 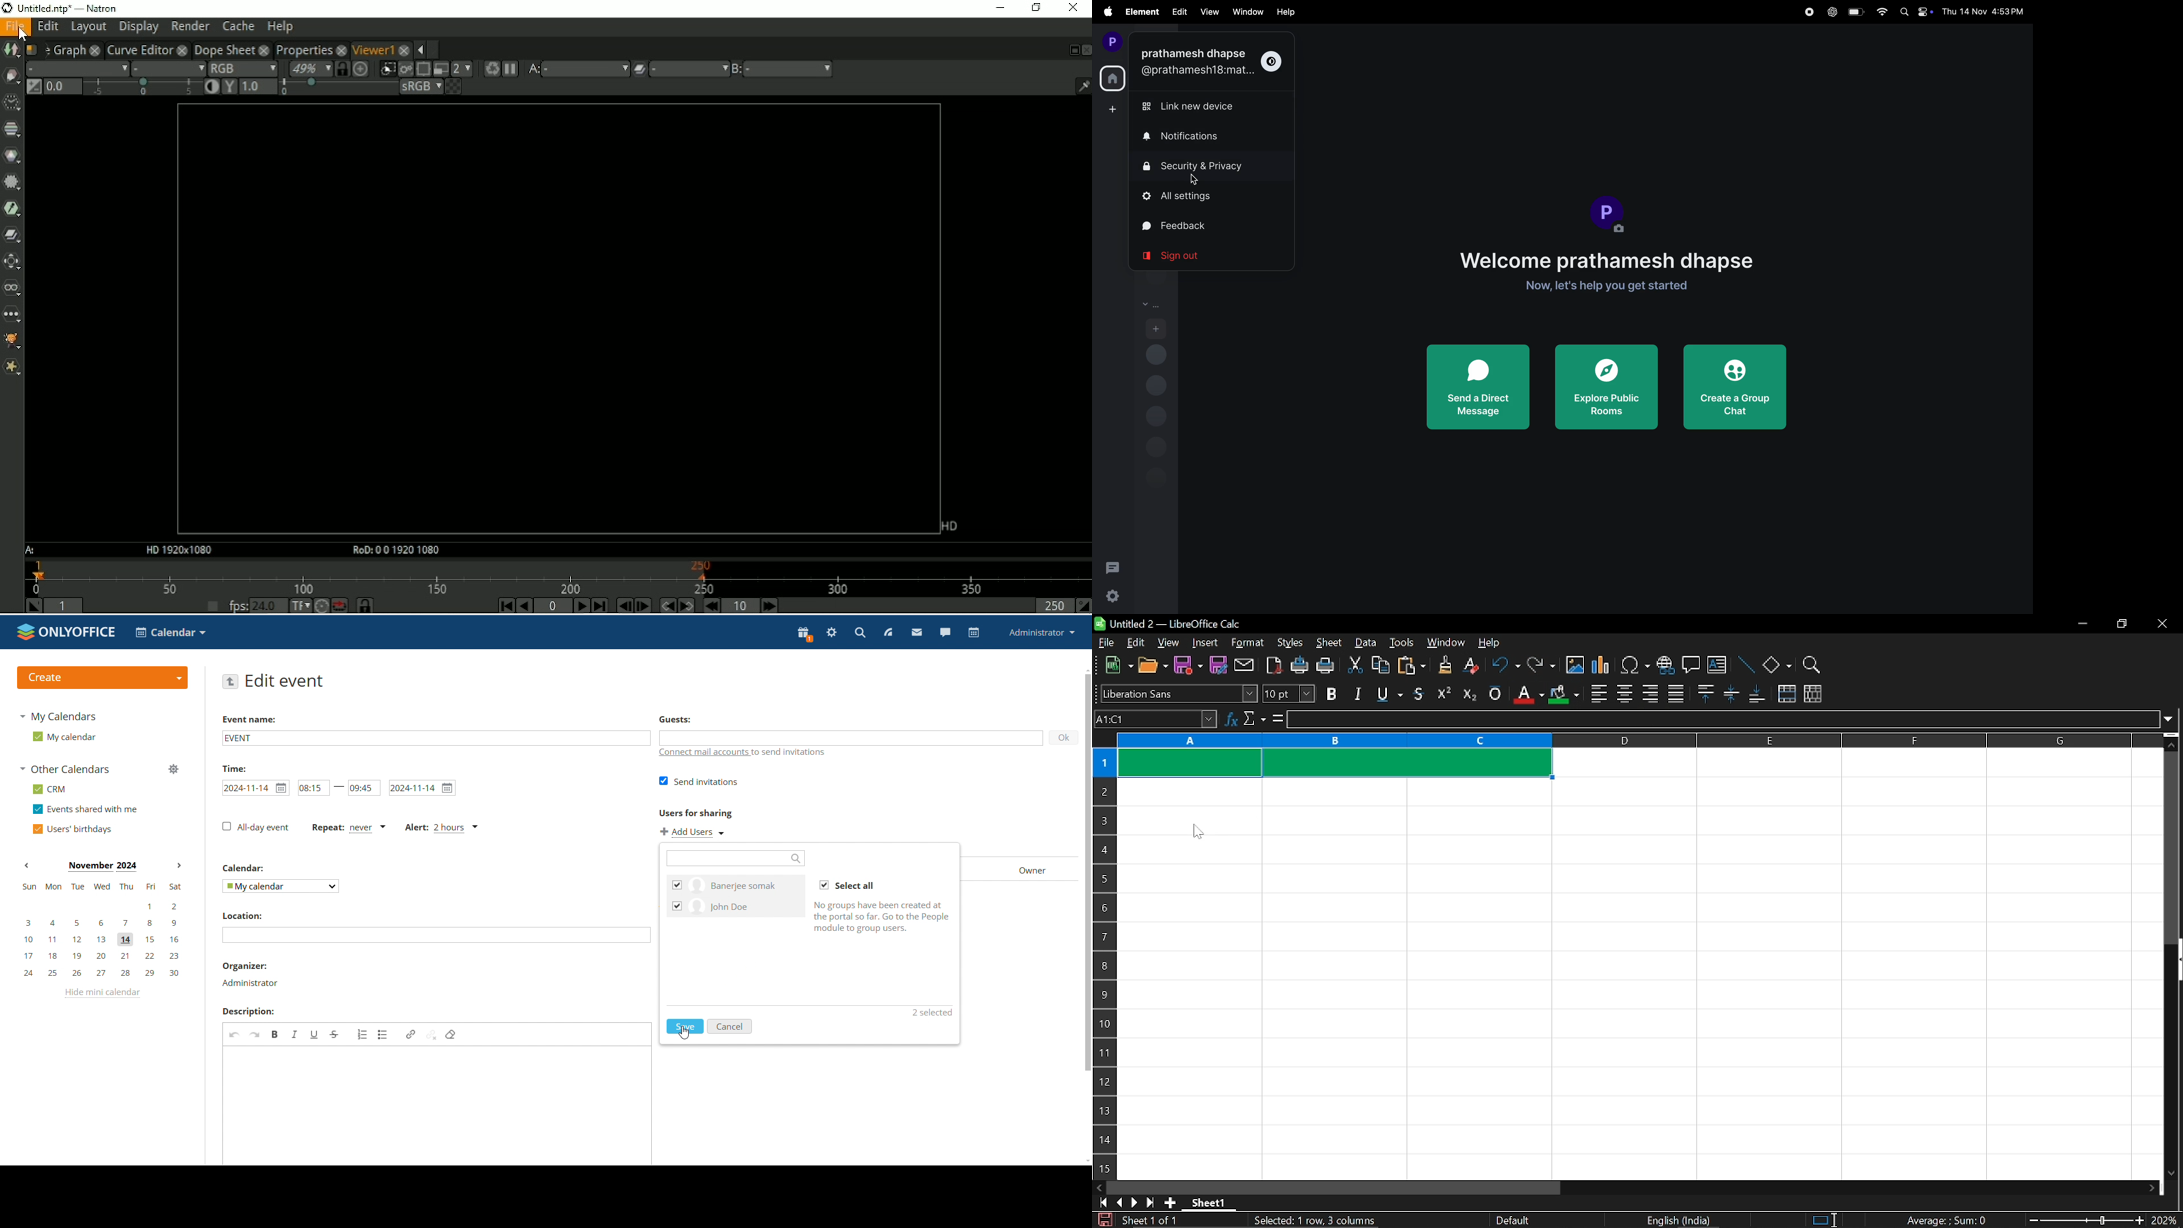 What do you see at coordinates (1356, 665) in the screenshot?
I see `cut` at bounding box center [1356, 665].